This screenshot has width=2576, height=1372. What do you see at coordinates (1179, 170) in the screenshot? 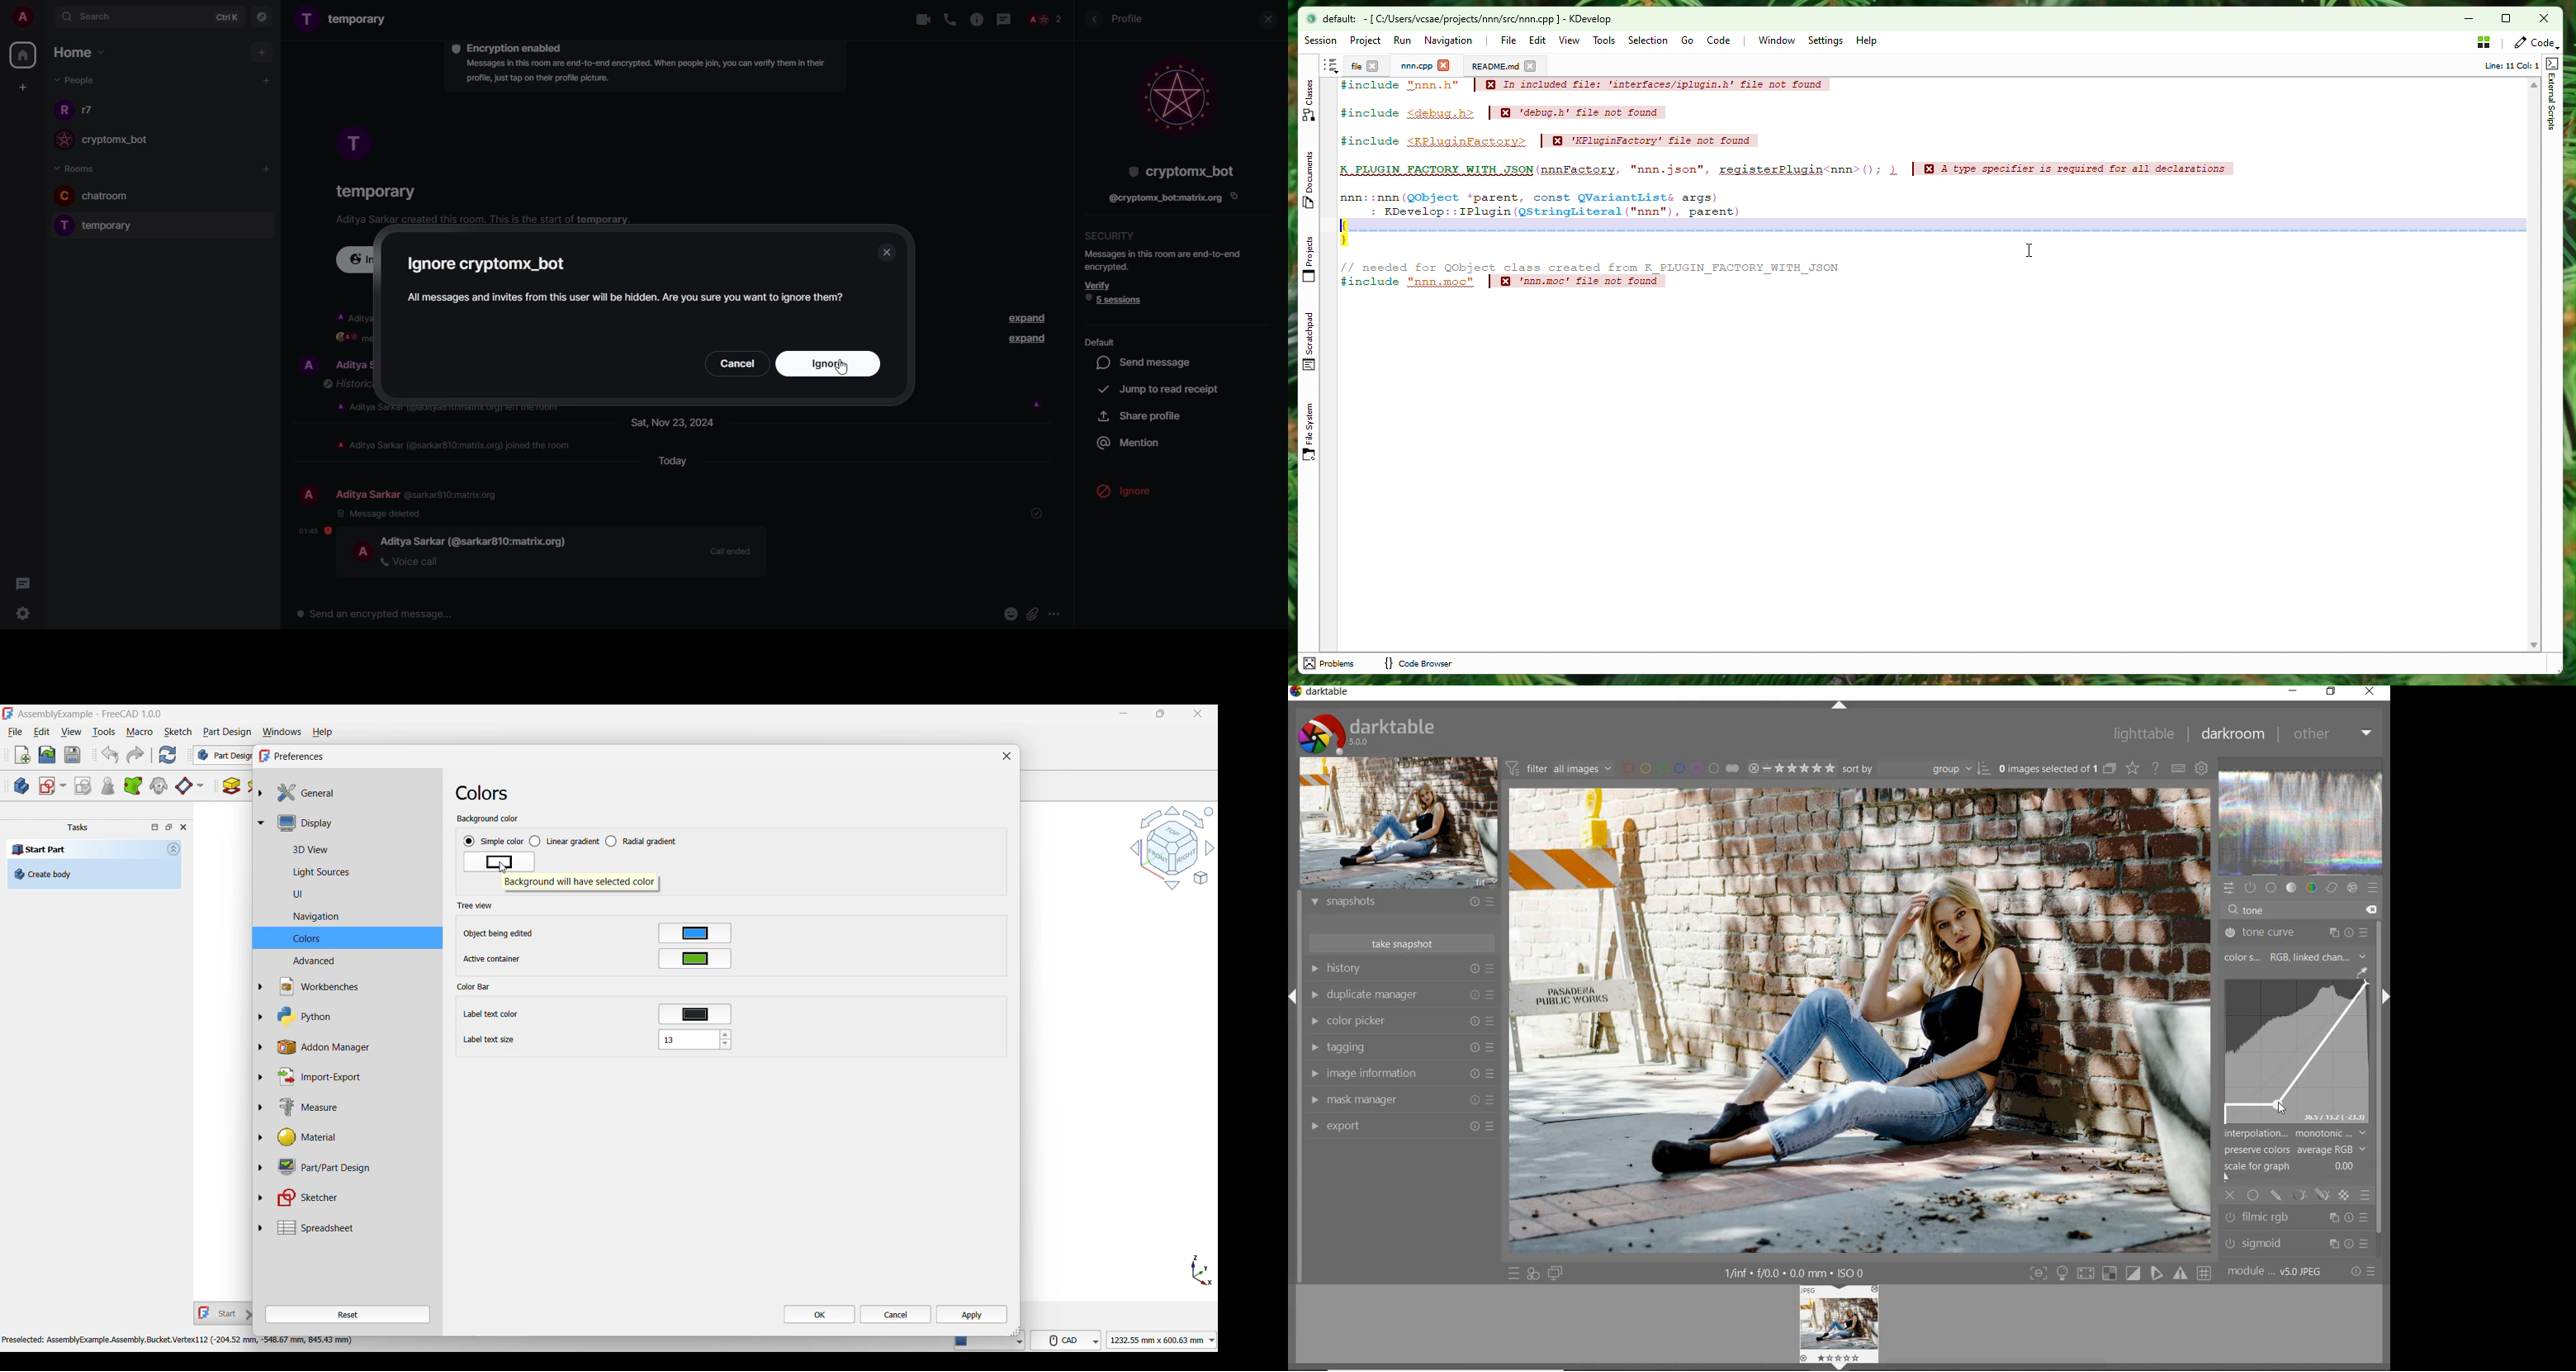
I see `bot` at bounding box center [1179, 170].